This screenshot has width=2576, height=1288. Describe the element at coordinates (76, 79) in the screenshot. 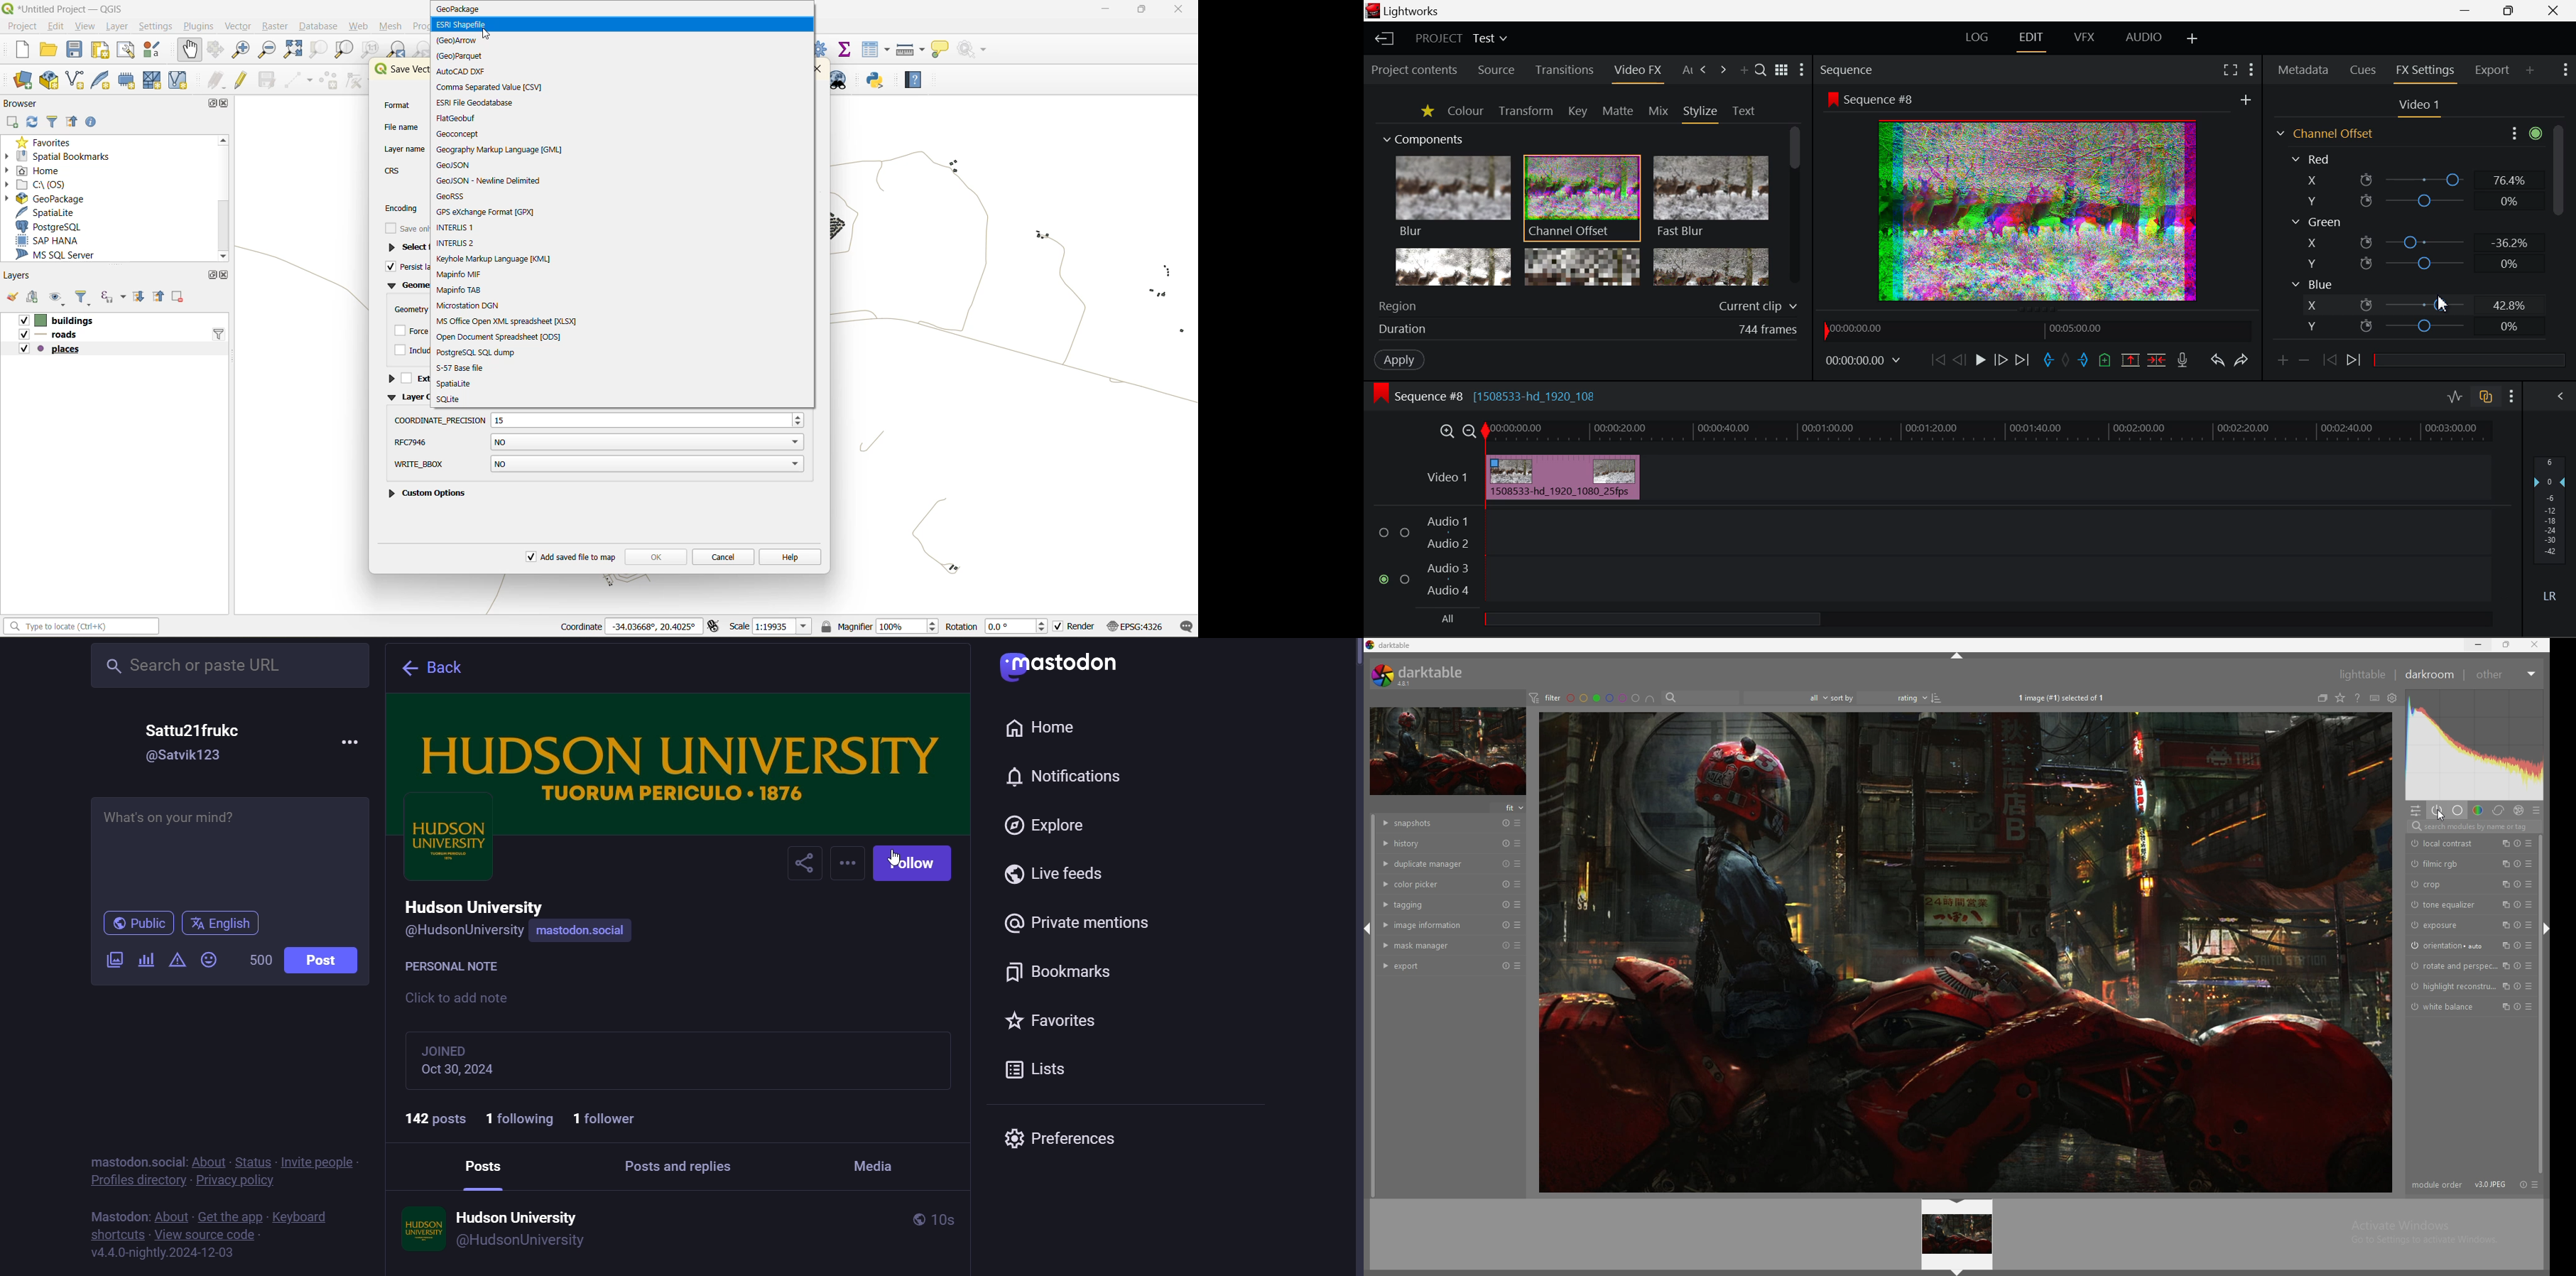

I see `new shapefile` at that location.